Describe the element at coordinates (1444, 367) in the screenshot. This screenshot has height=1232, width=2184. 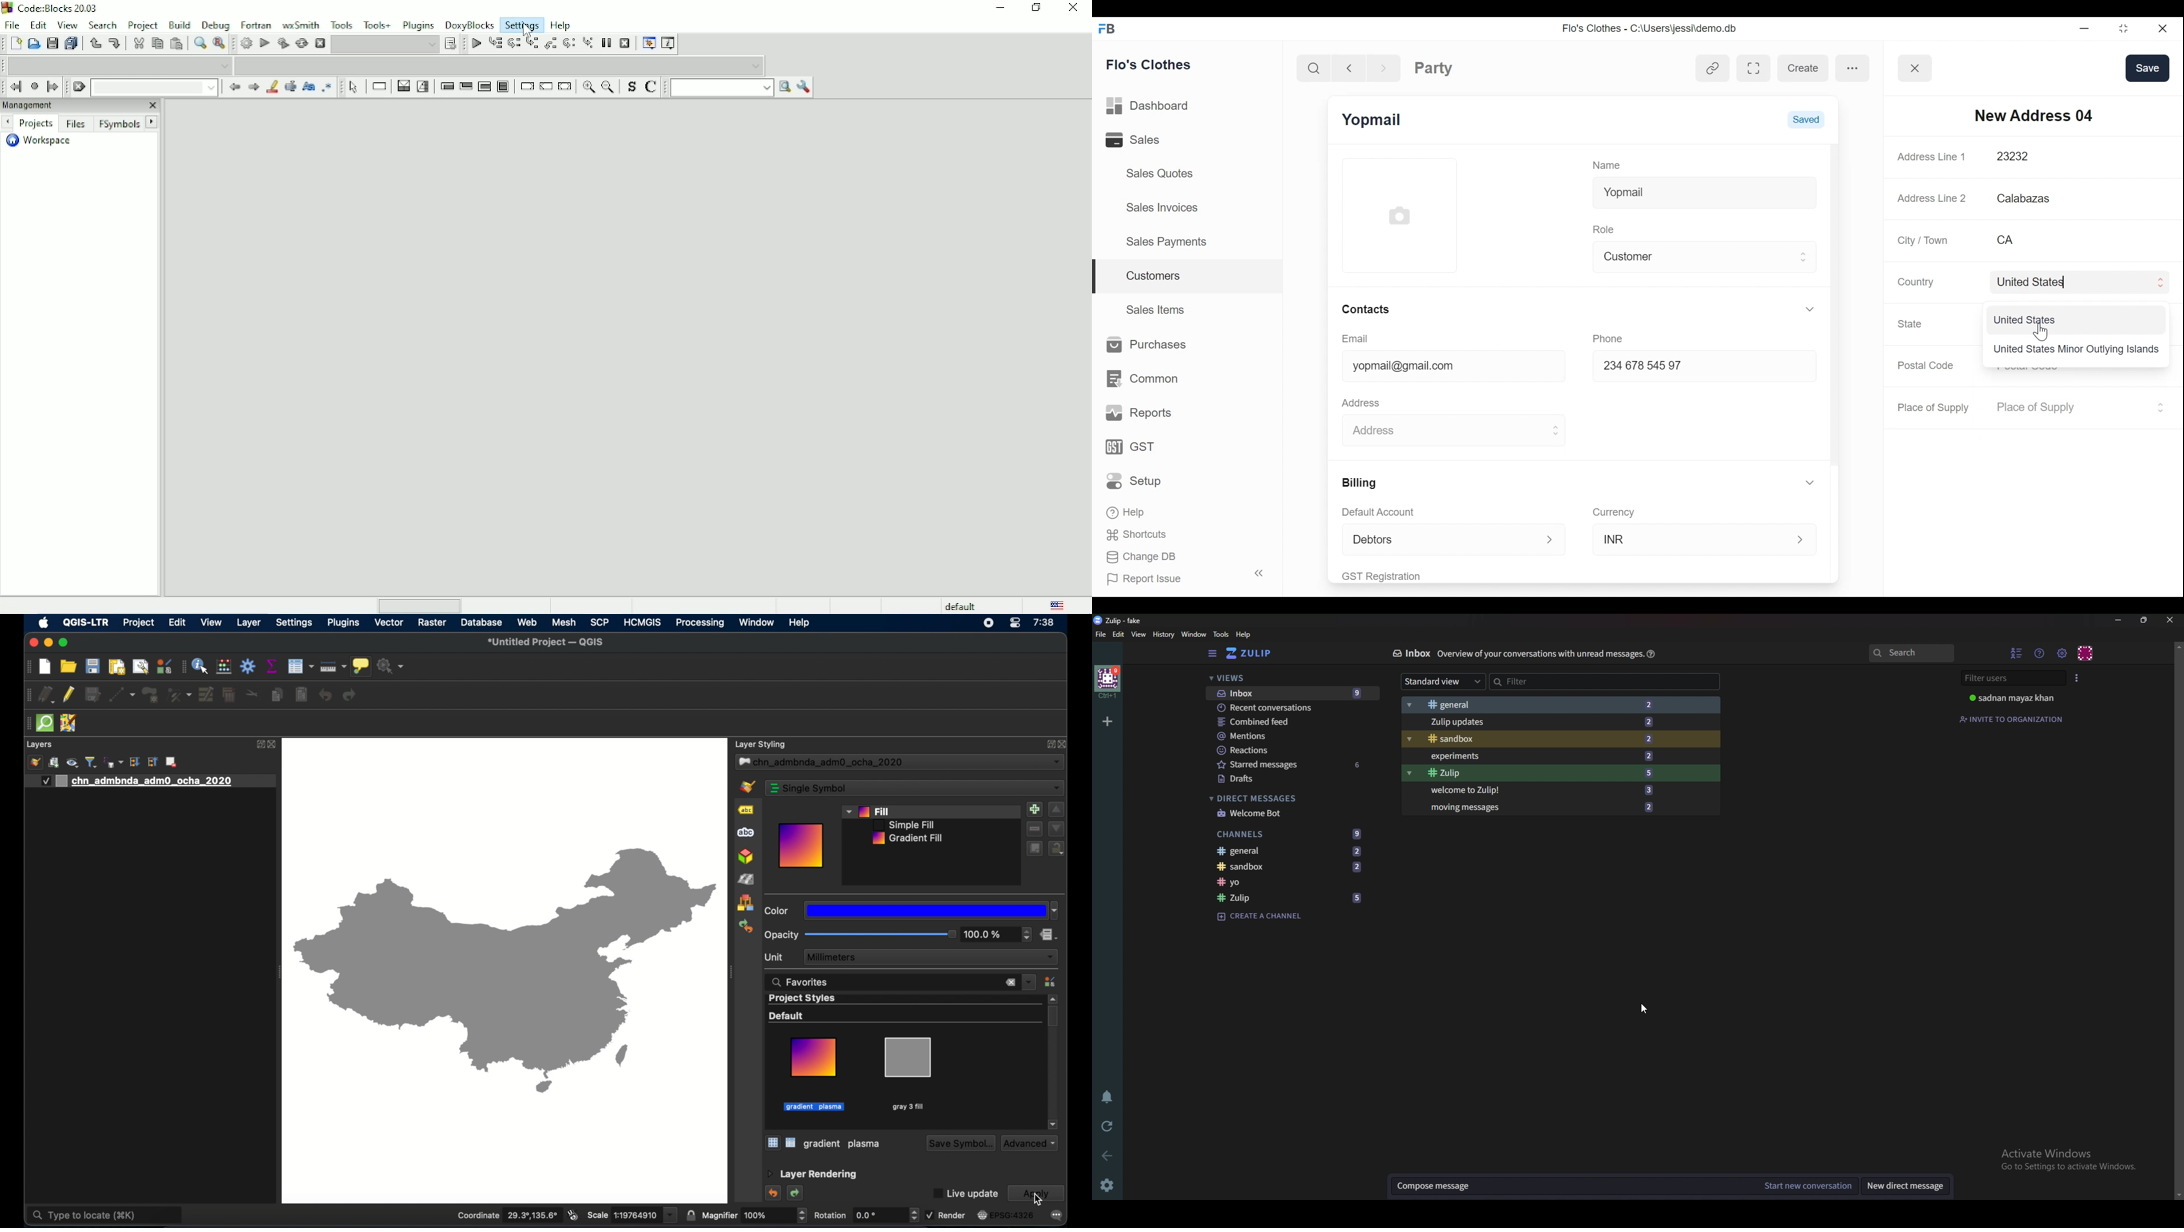
I see `yopmail@gmail.com` at that location.